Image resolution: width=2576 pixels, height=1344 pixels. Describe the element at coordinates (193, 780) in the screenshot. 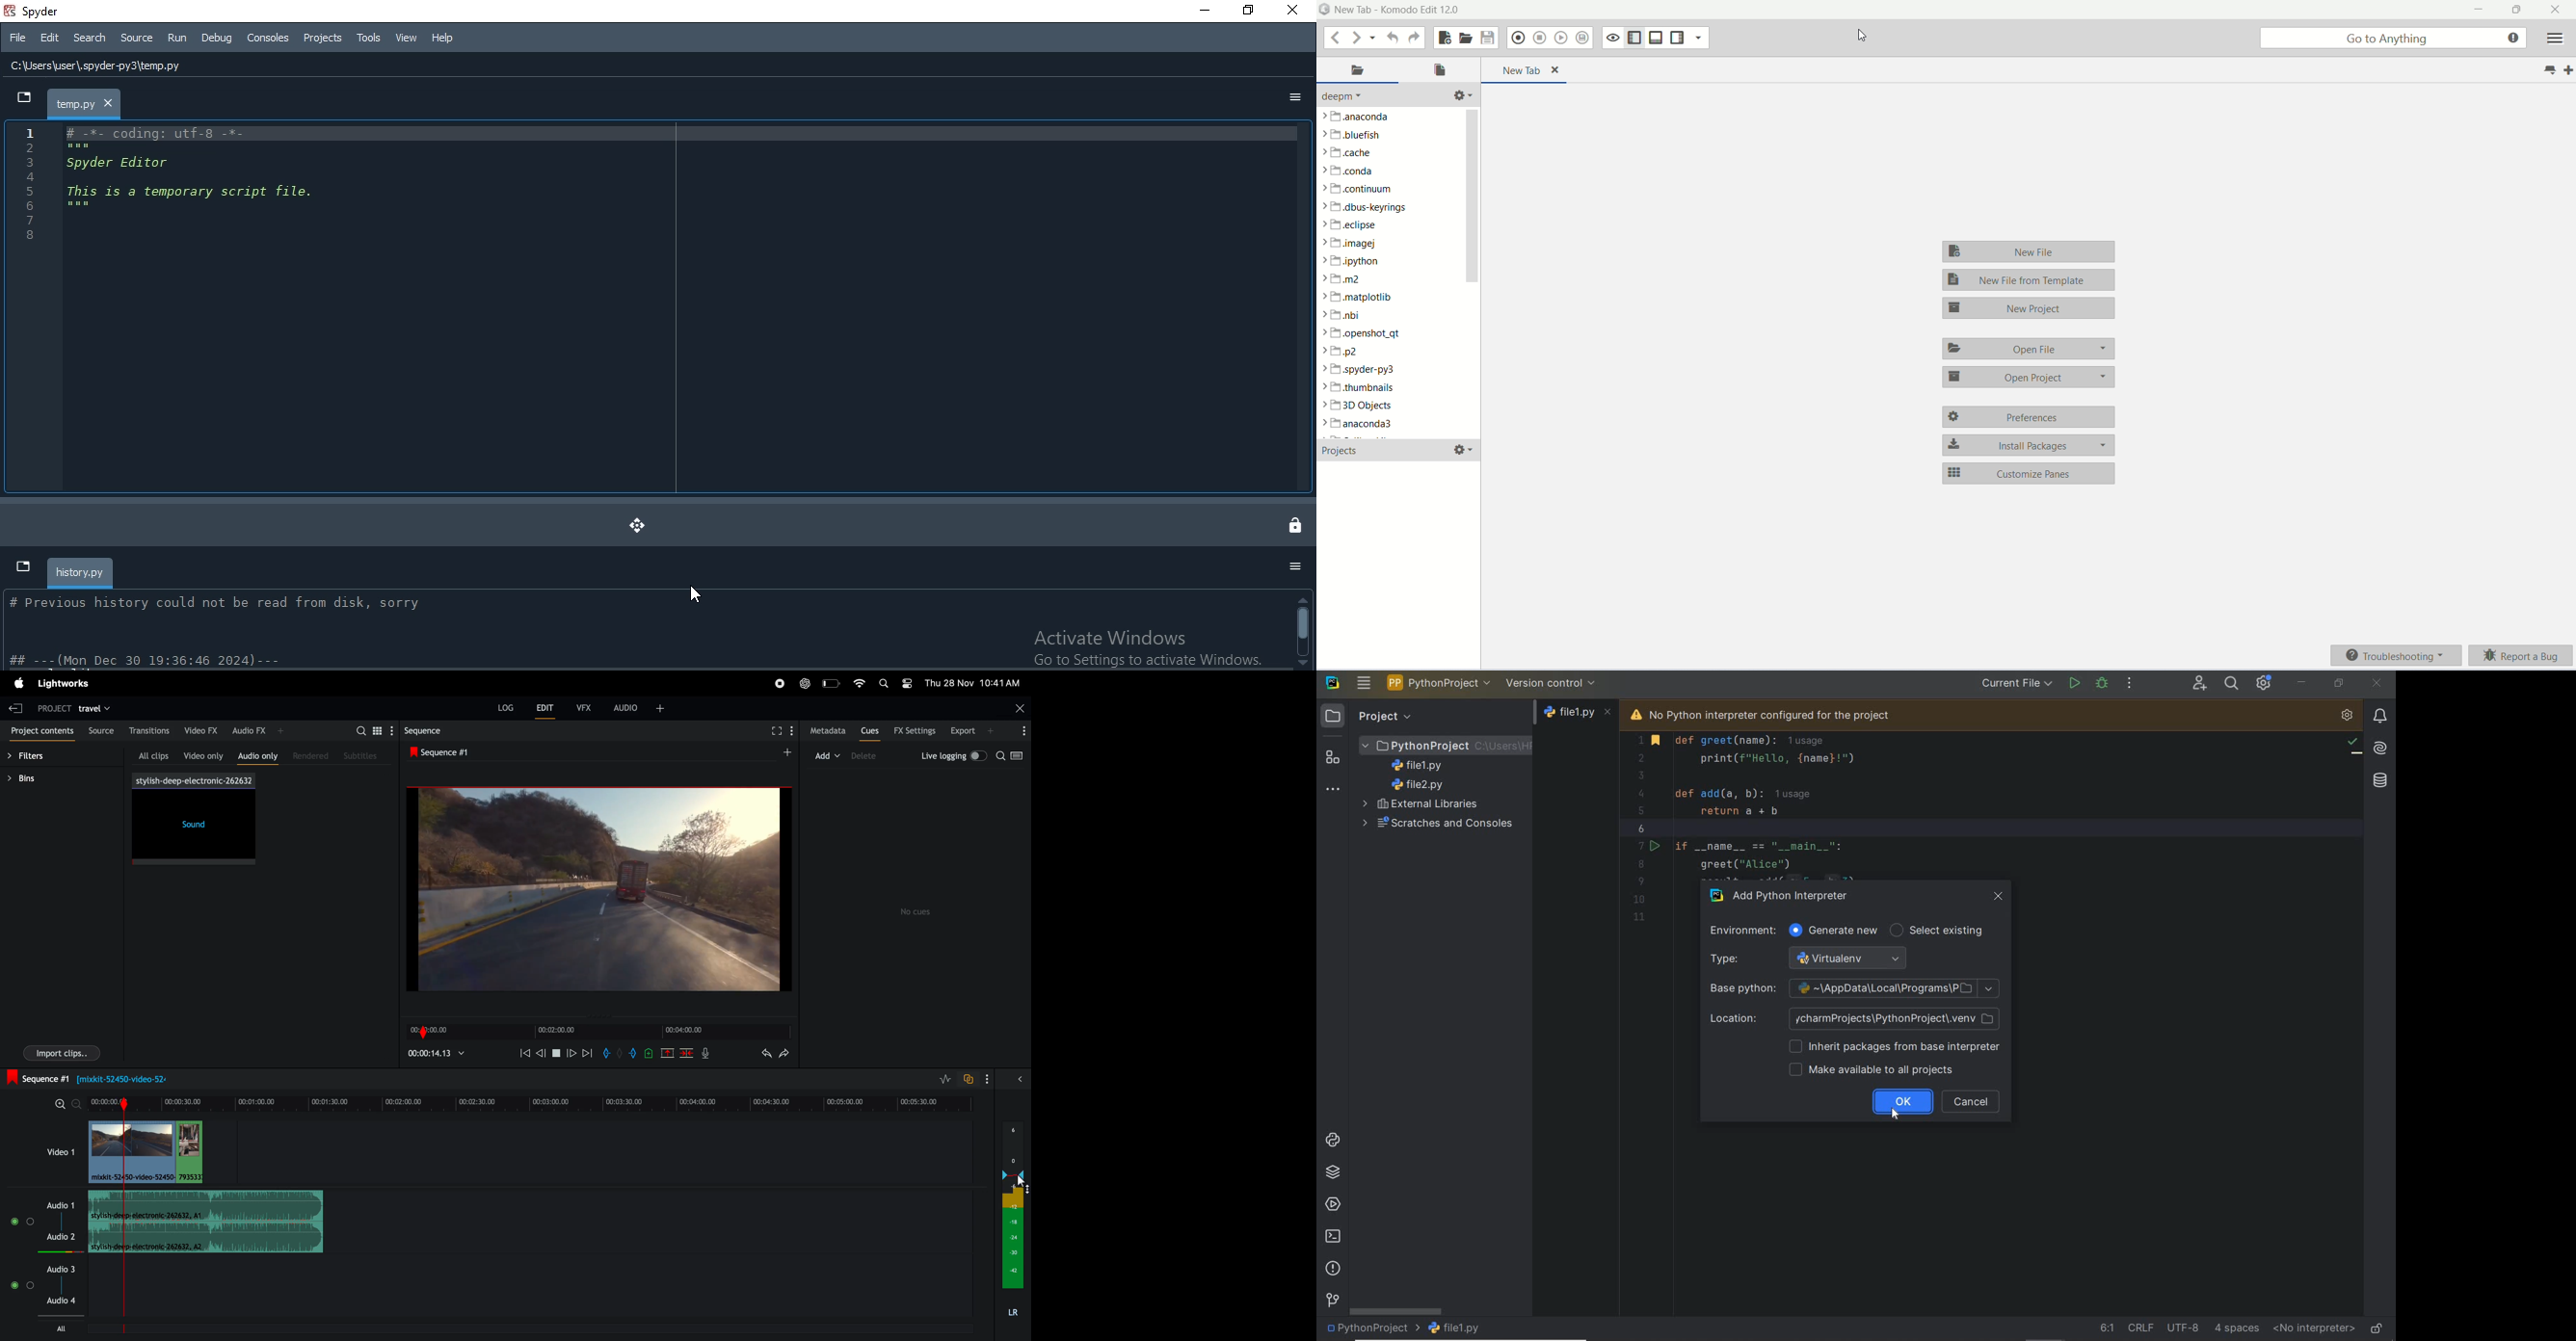

I see `song title` at that location.